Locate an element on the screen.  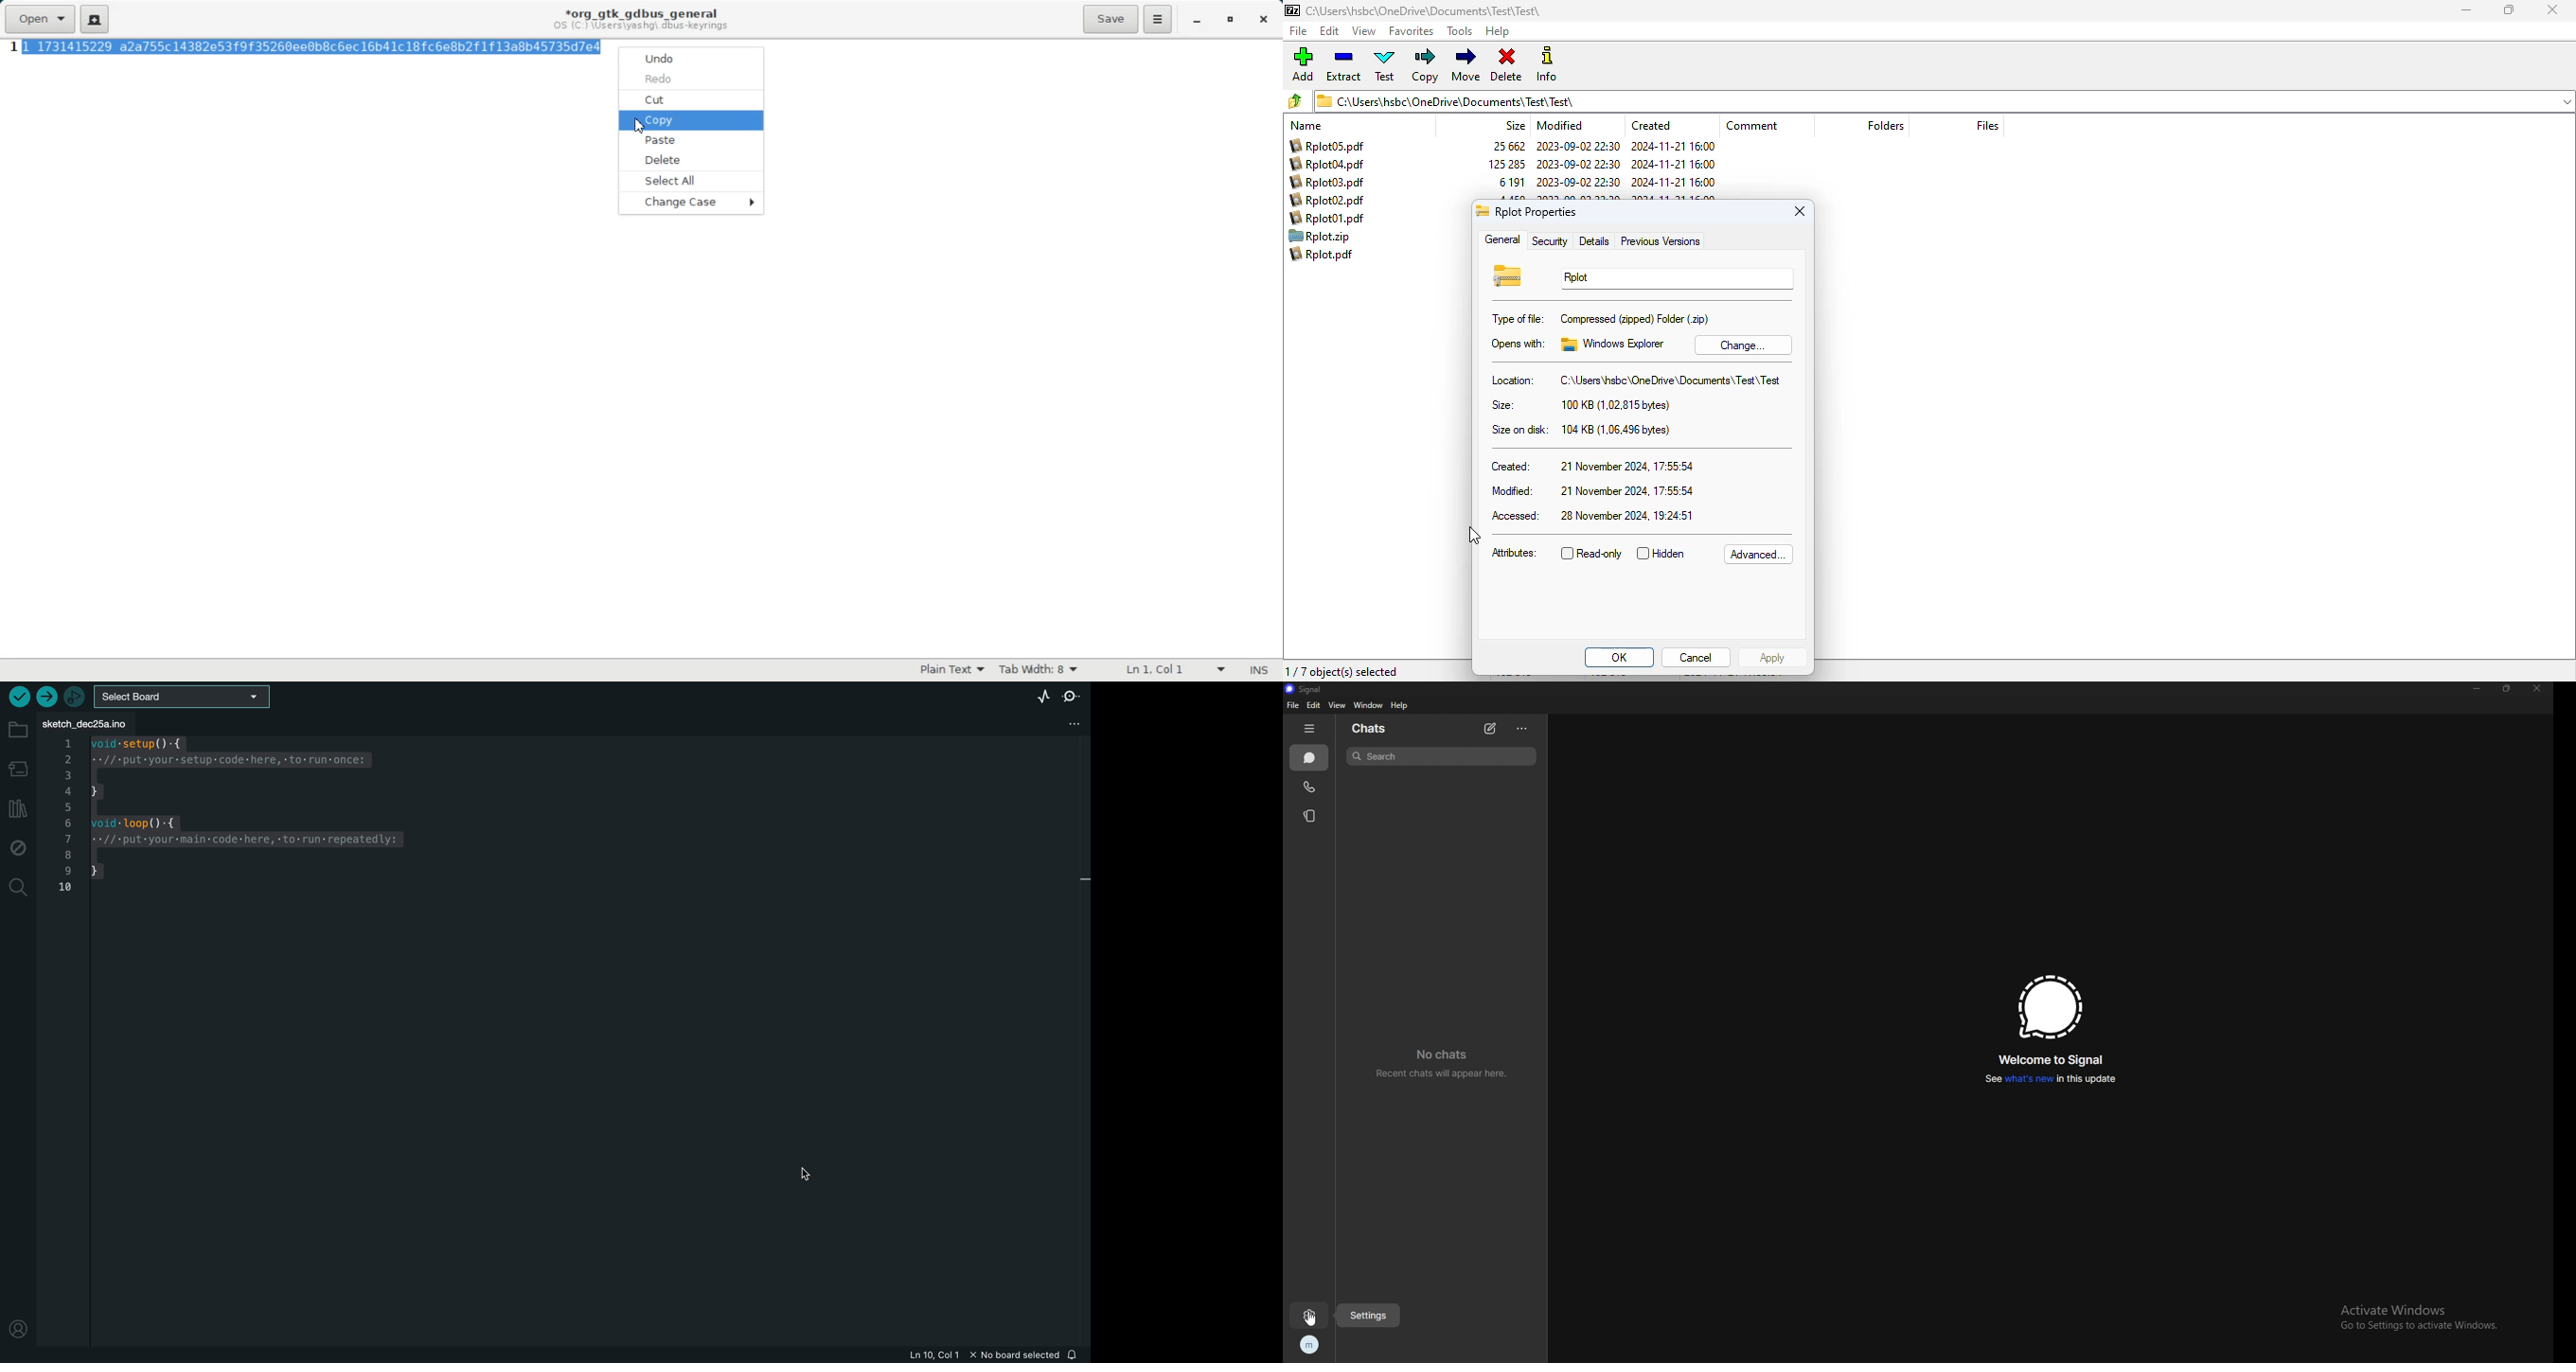
type of file: compressed (zipped) folder (.zip) is located at coordinates (1600, 319).